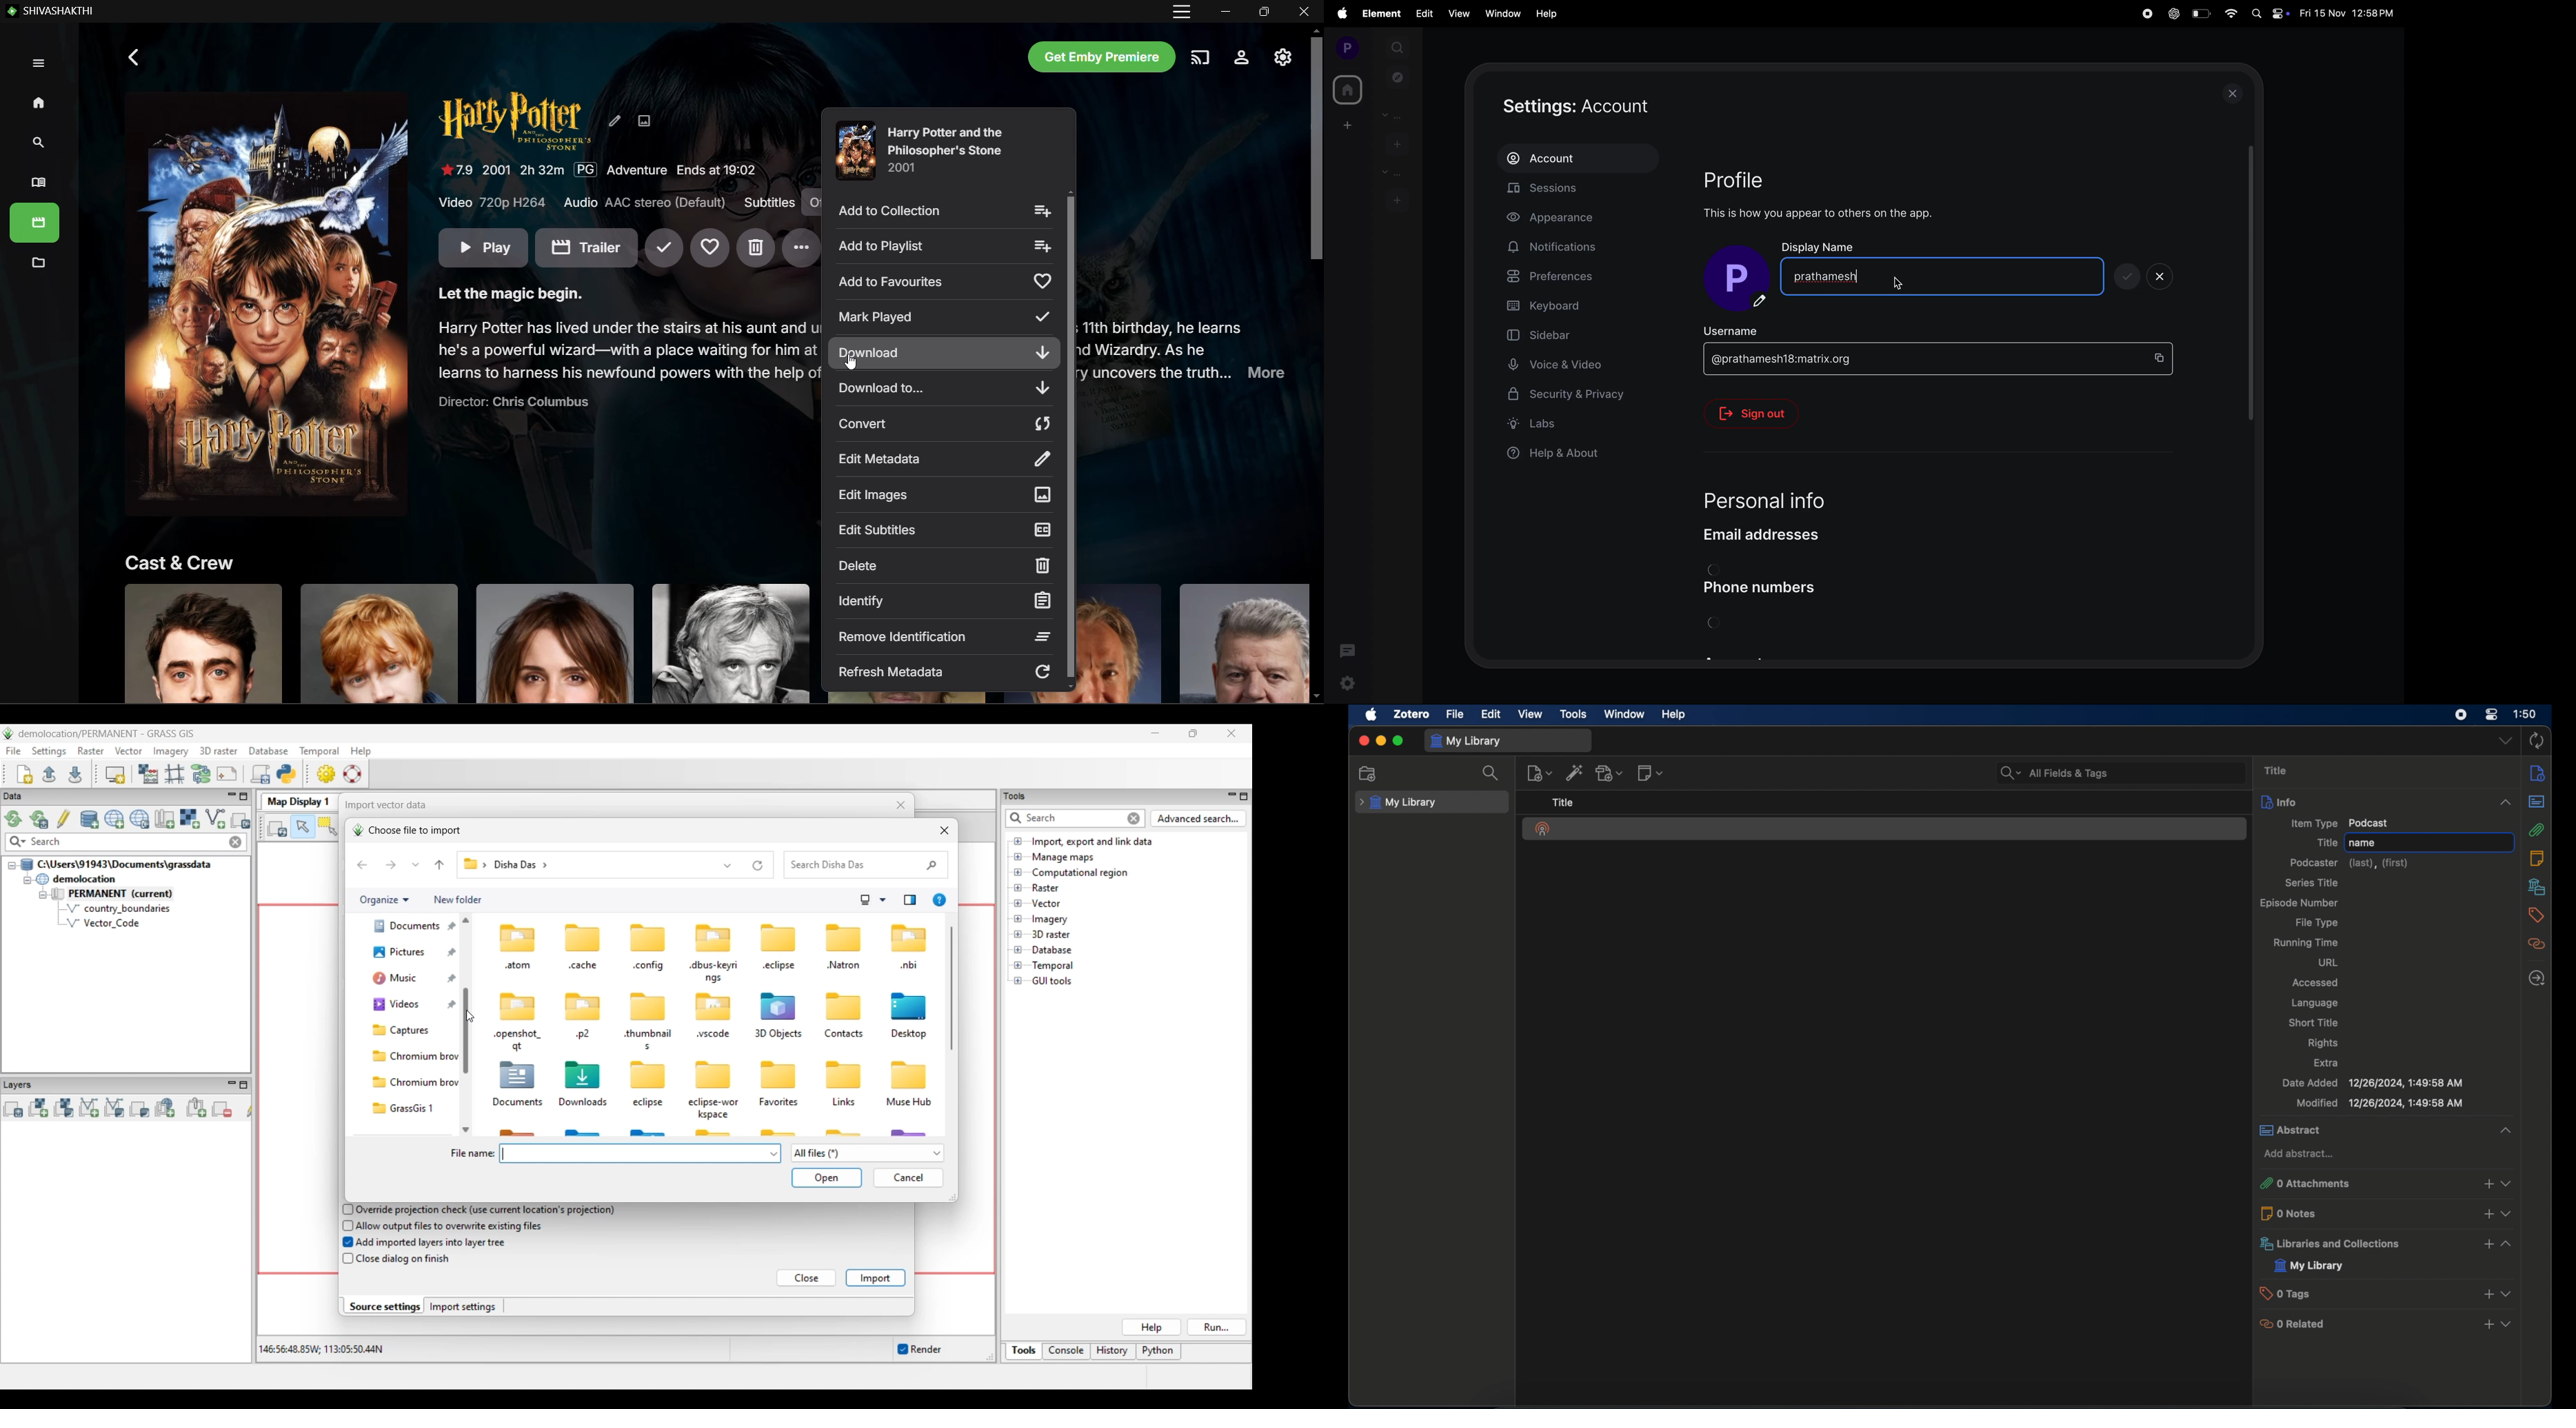  What do you see at coordinates (1557, 335) in the screenshot?
I see `sidebar` at bounding box center [1557, 335].